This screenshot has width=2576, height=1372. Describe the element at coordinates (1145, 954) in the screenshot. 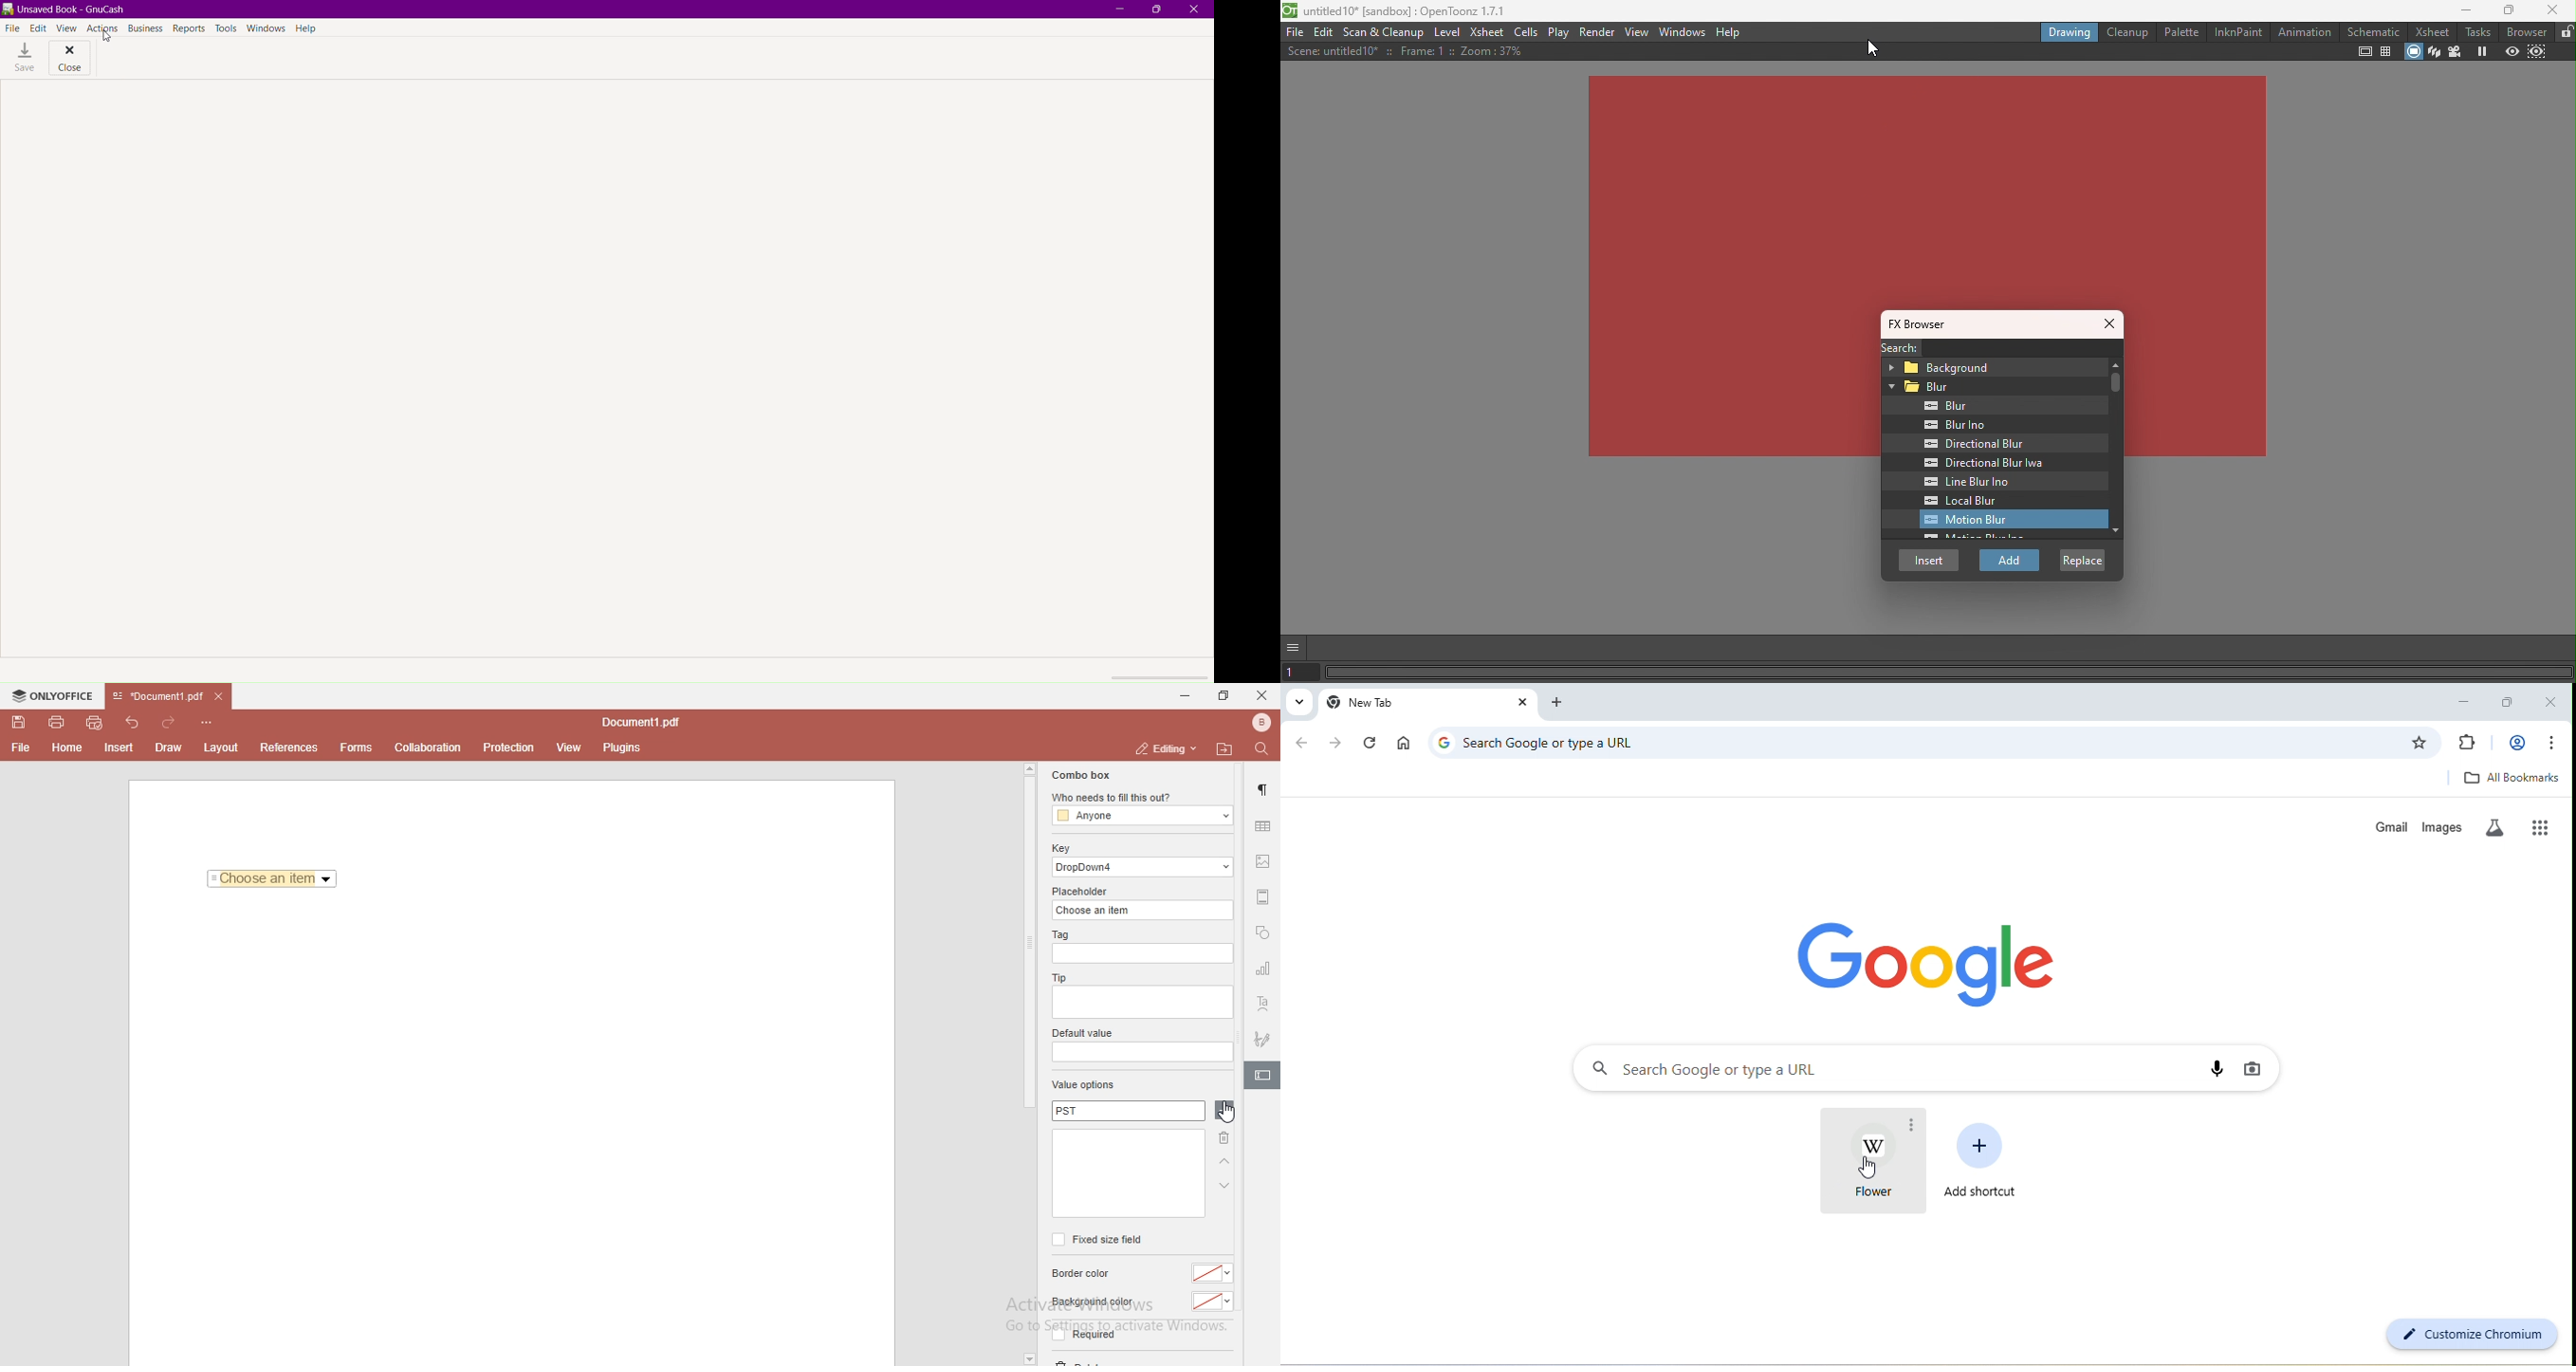

I see `empty box` at that location.